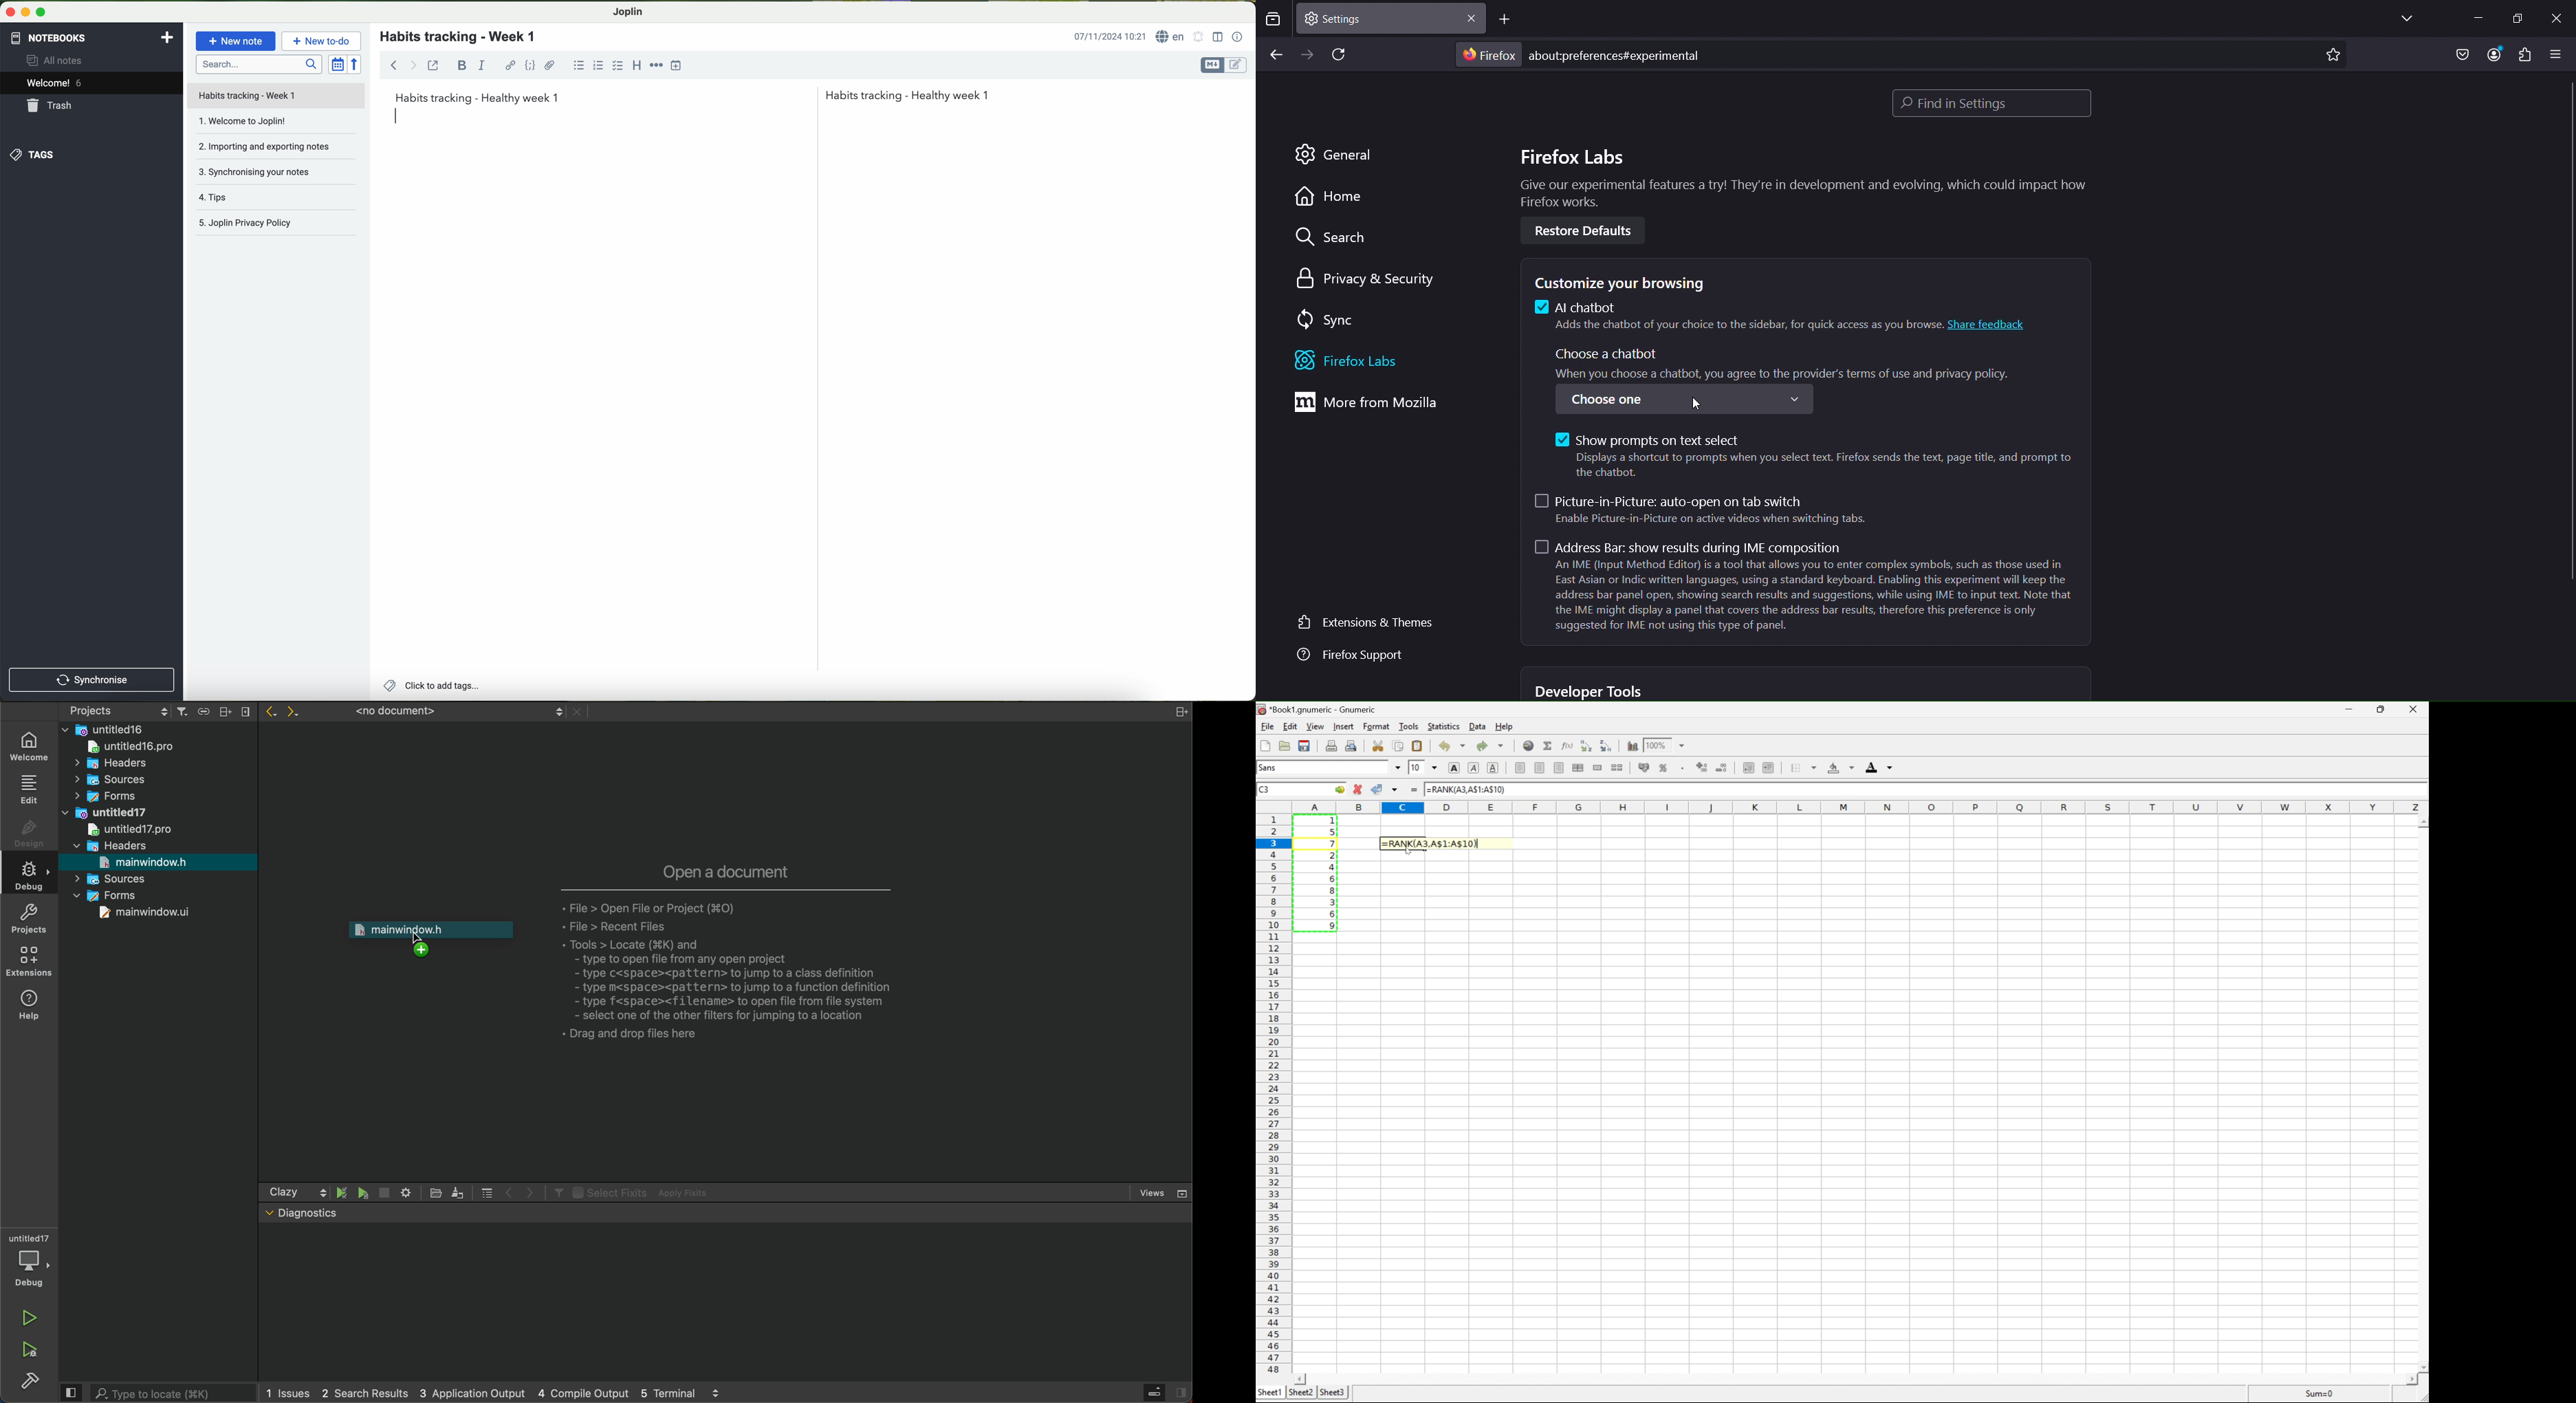 The width and height of the screenshot is (2576, 1428). Describe the element at coordinates (510, 1191) in the screenshot. I see `Previous` at that location.